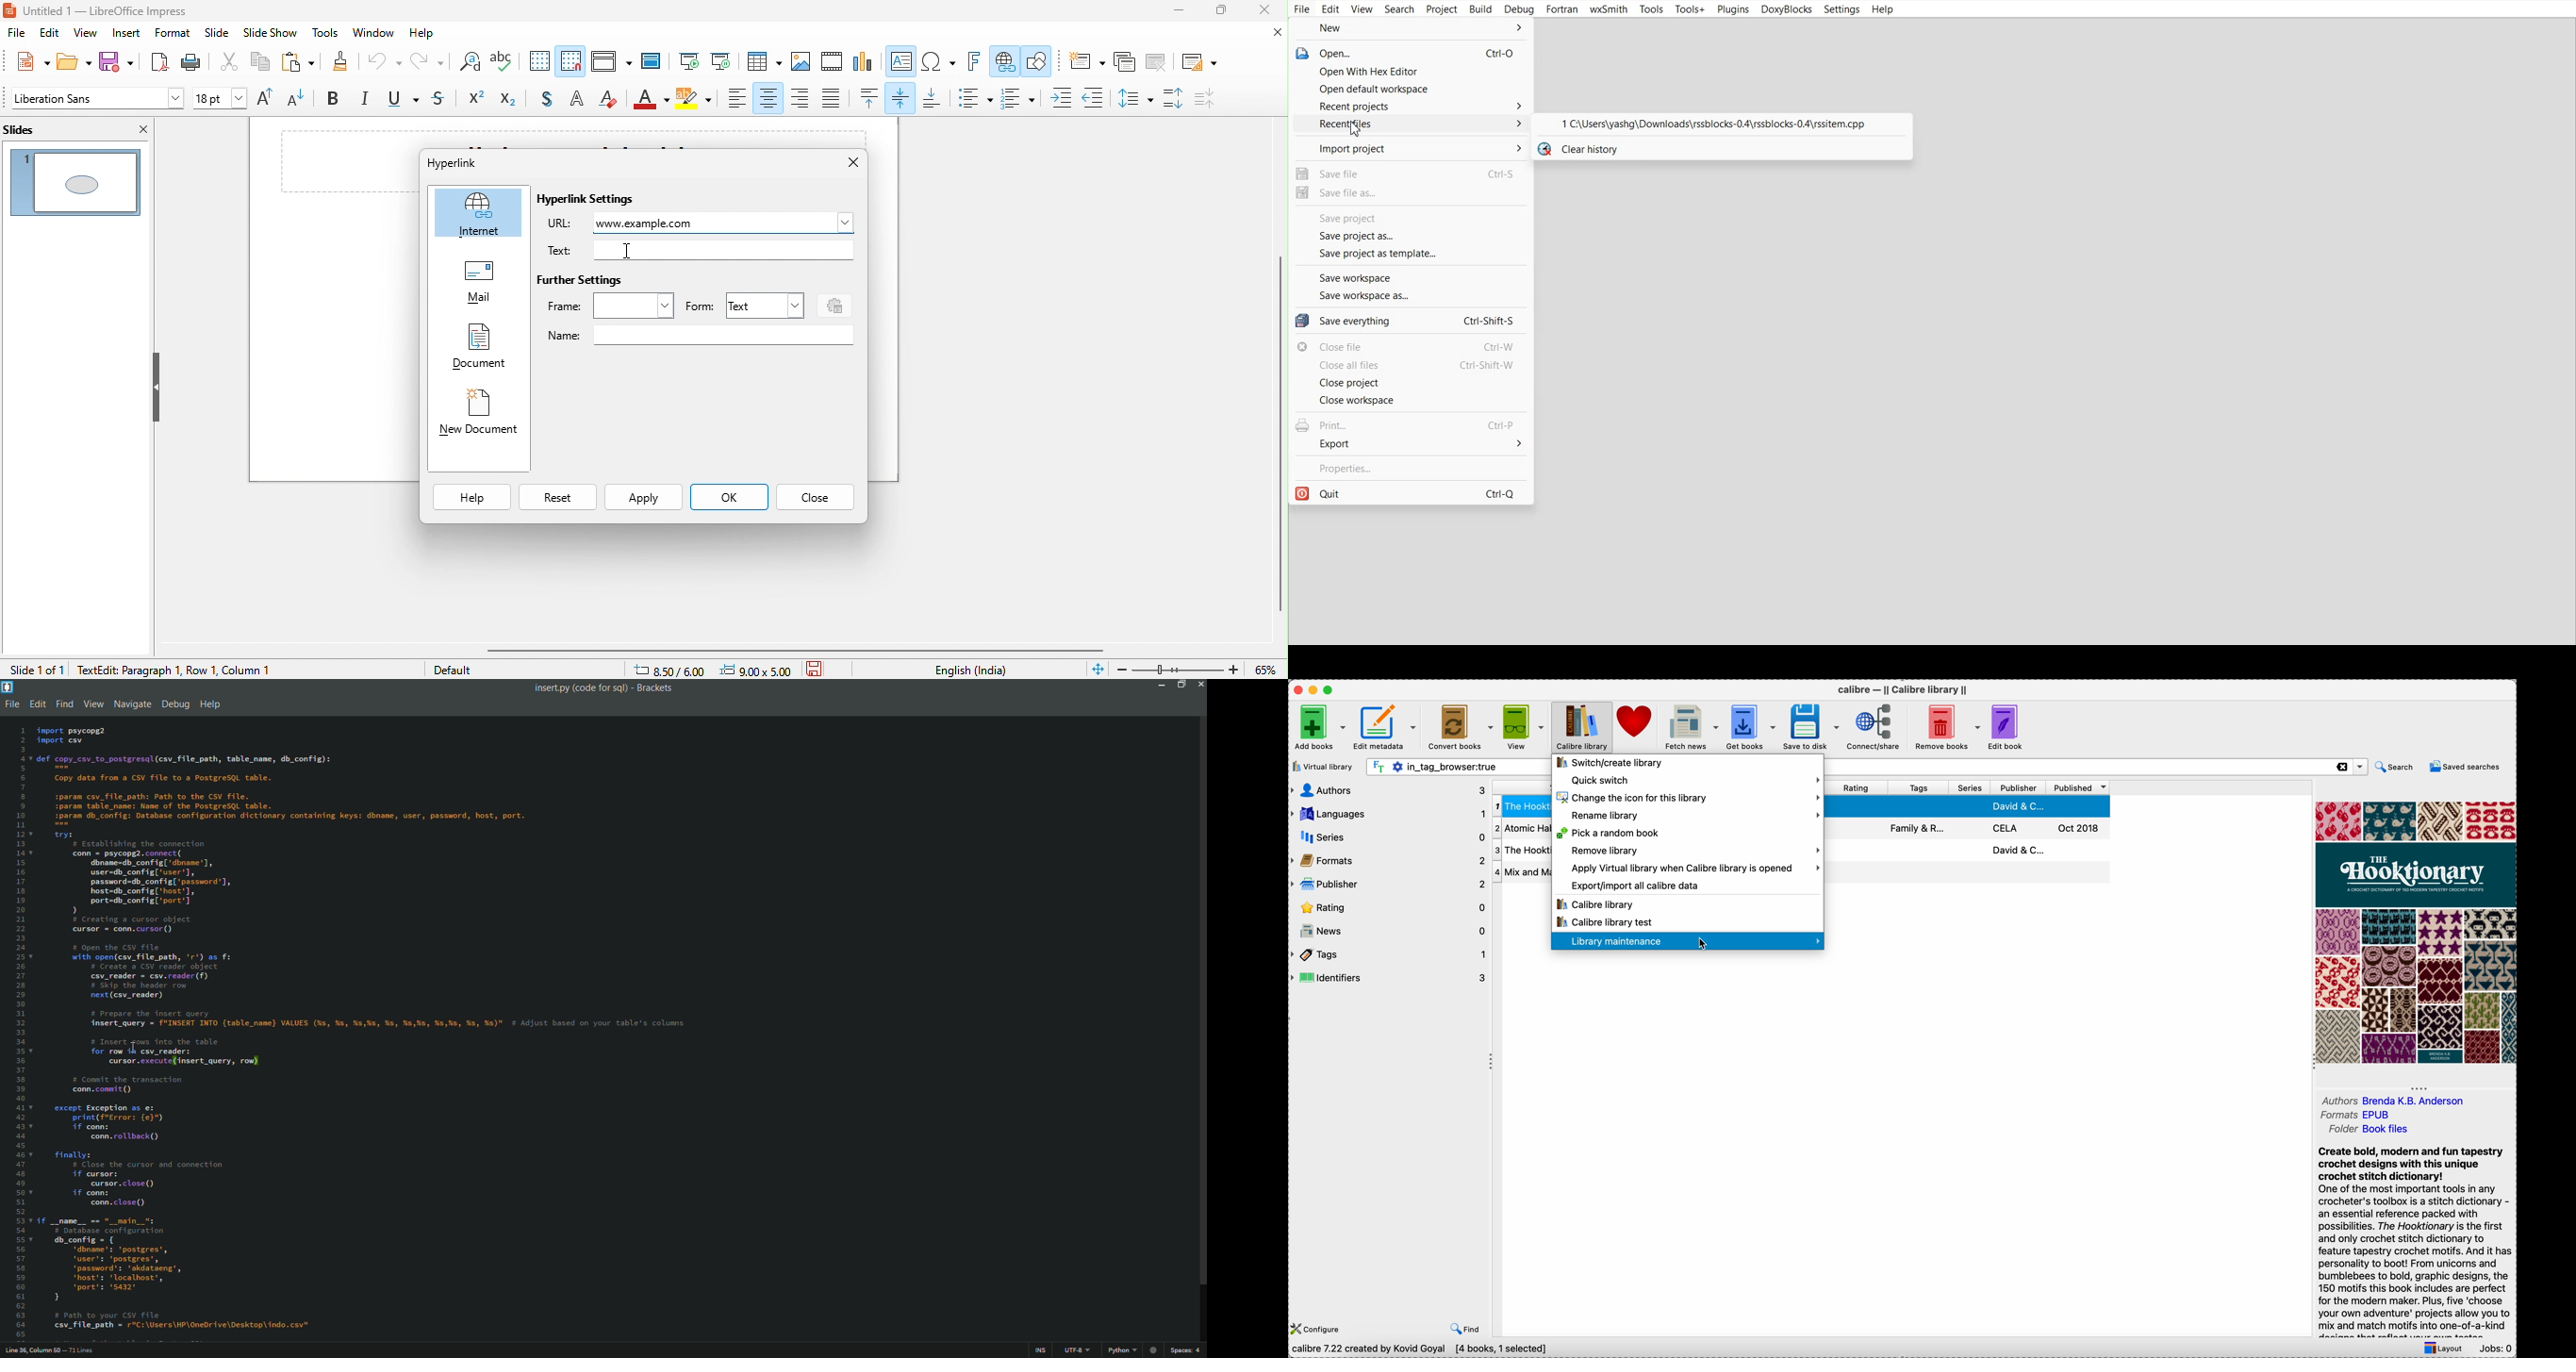 The height and width of the screenshot is (1372, 2576). What do you see at coordinates (92, 704) in the screenshot?
I see `view menu` at bounding box center [92, 704].